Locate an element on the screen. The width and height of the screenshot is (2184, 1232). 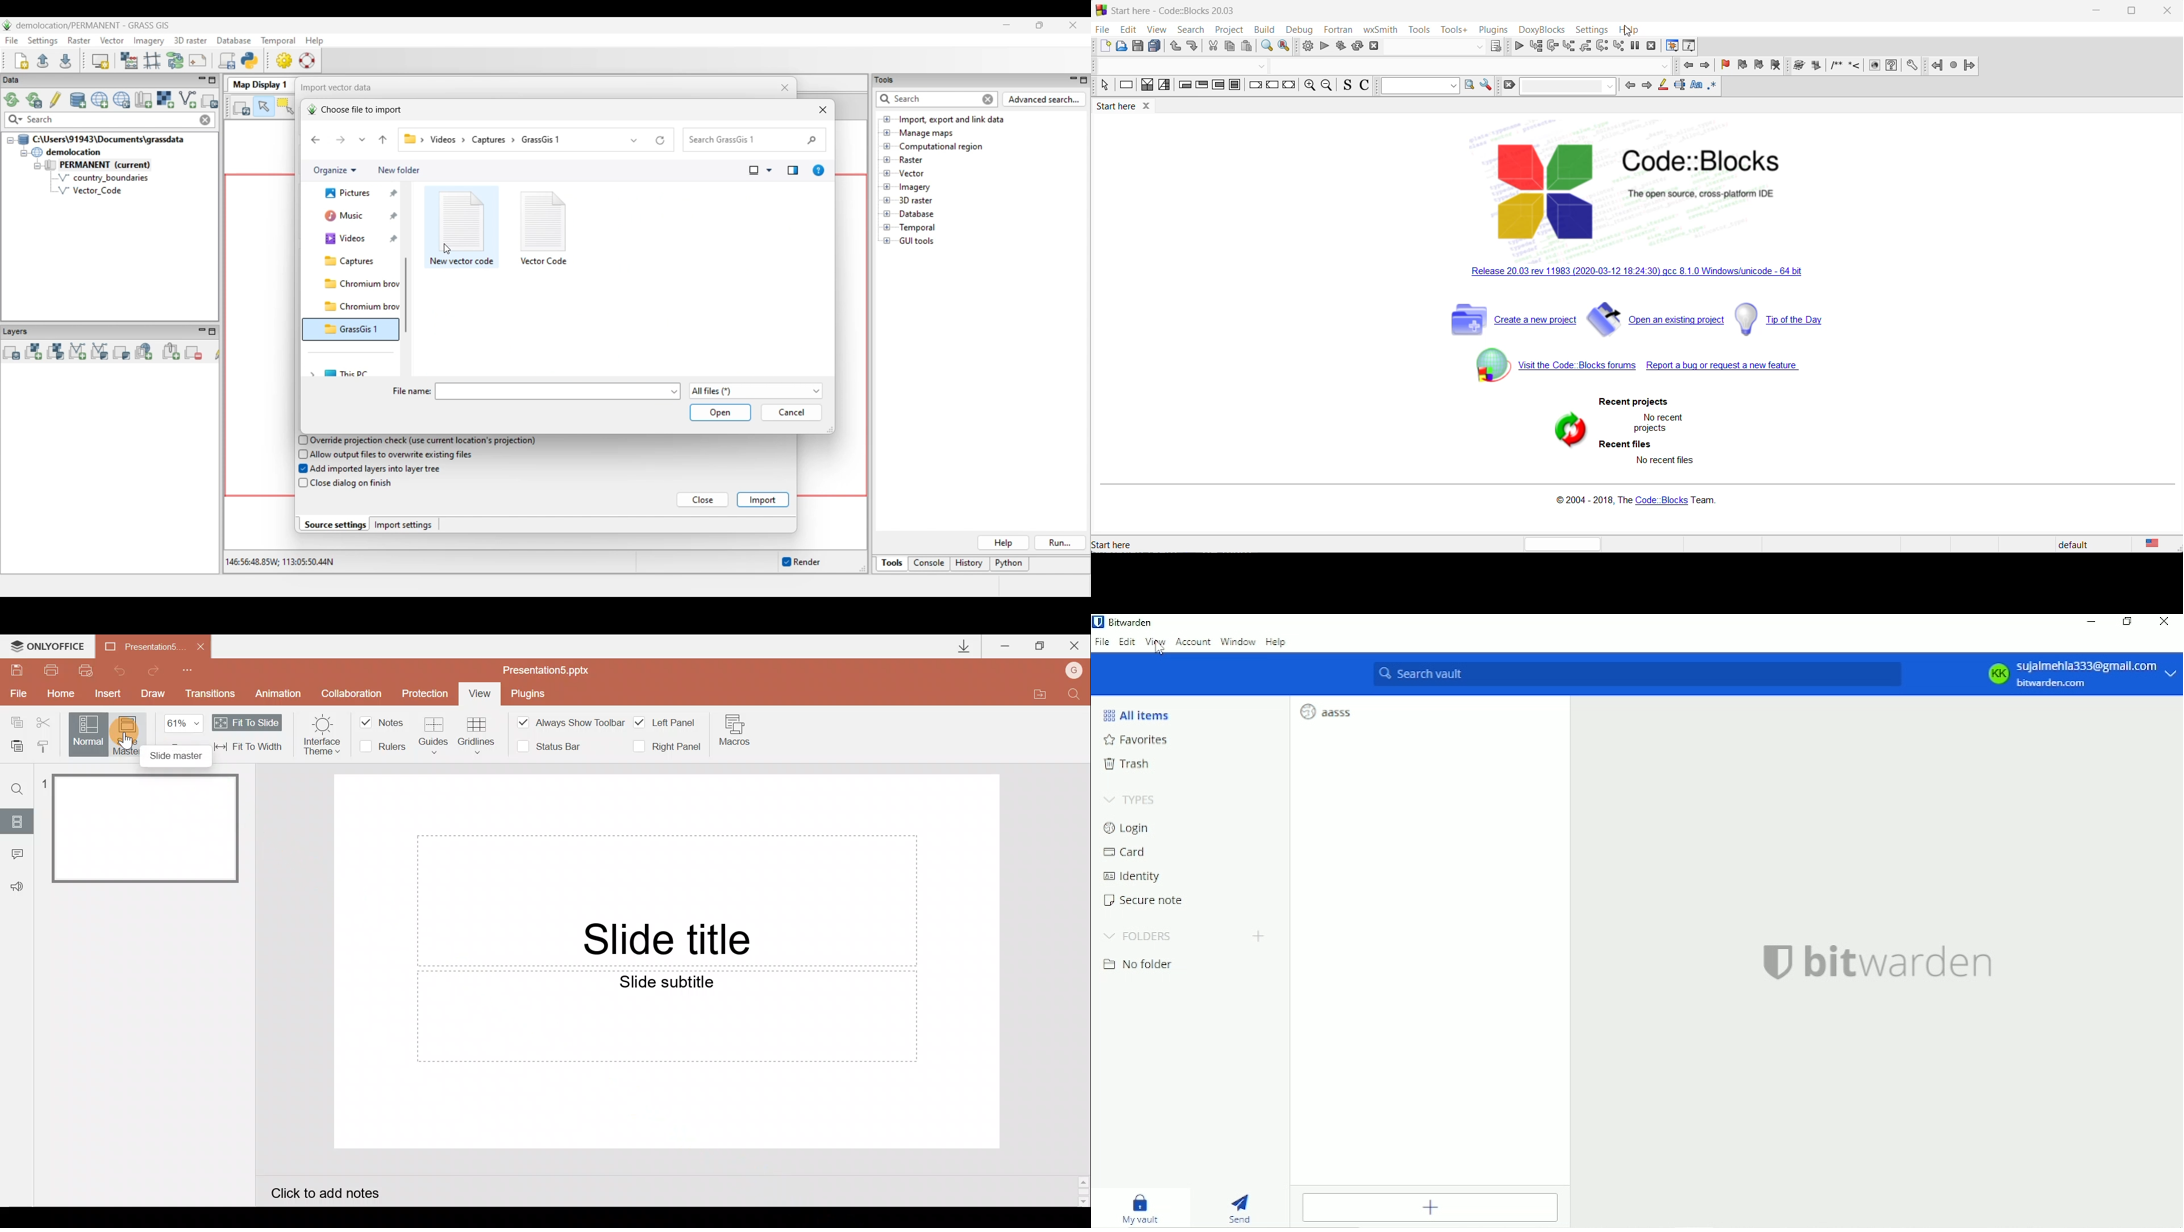
option window is located at coordinates (1469, 86).